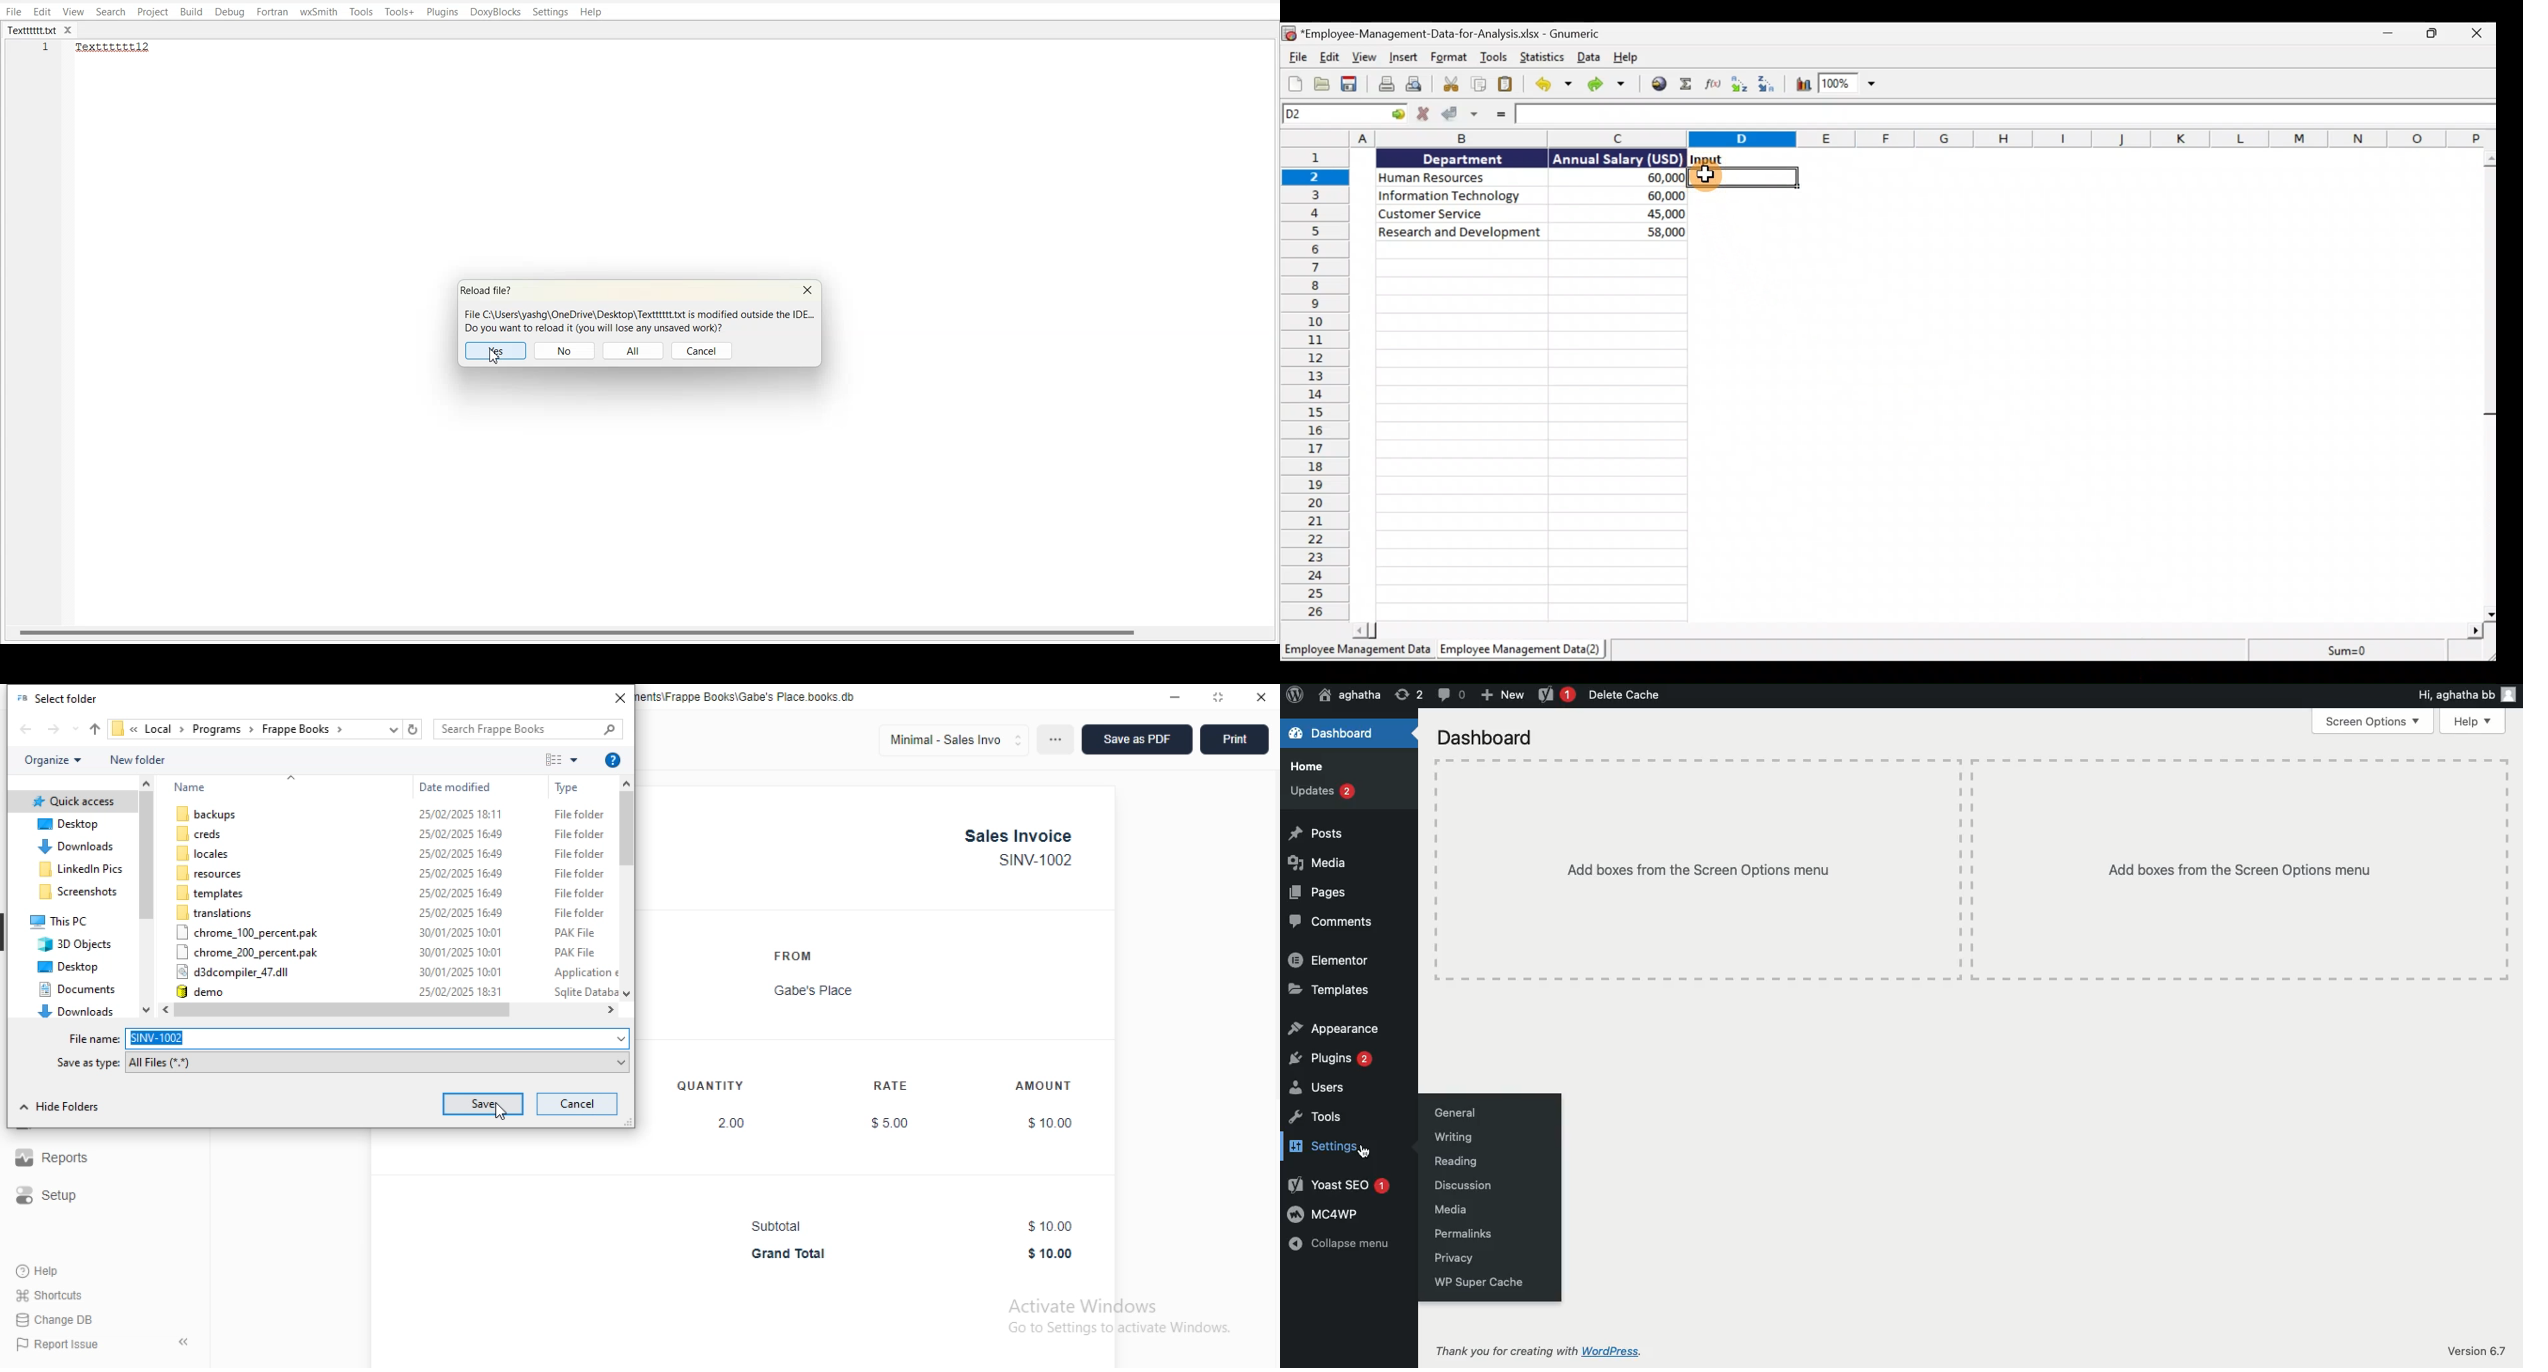 This screenshot has height=1372, width=2548. What do you see at coordinates (208, 813) in the screenshot?
I see `backups` at bounding box center [208, 813].